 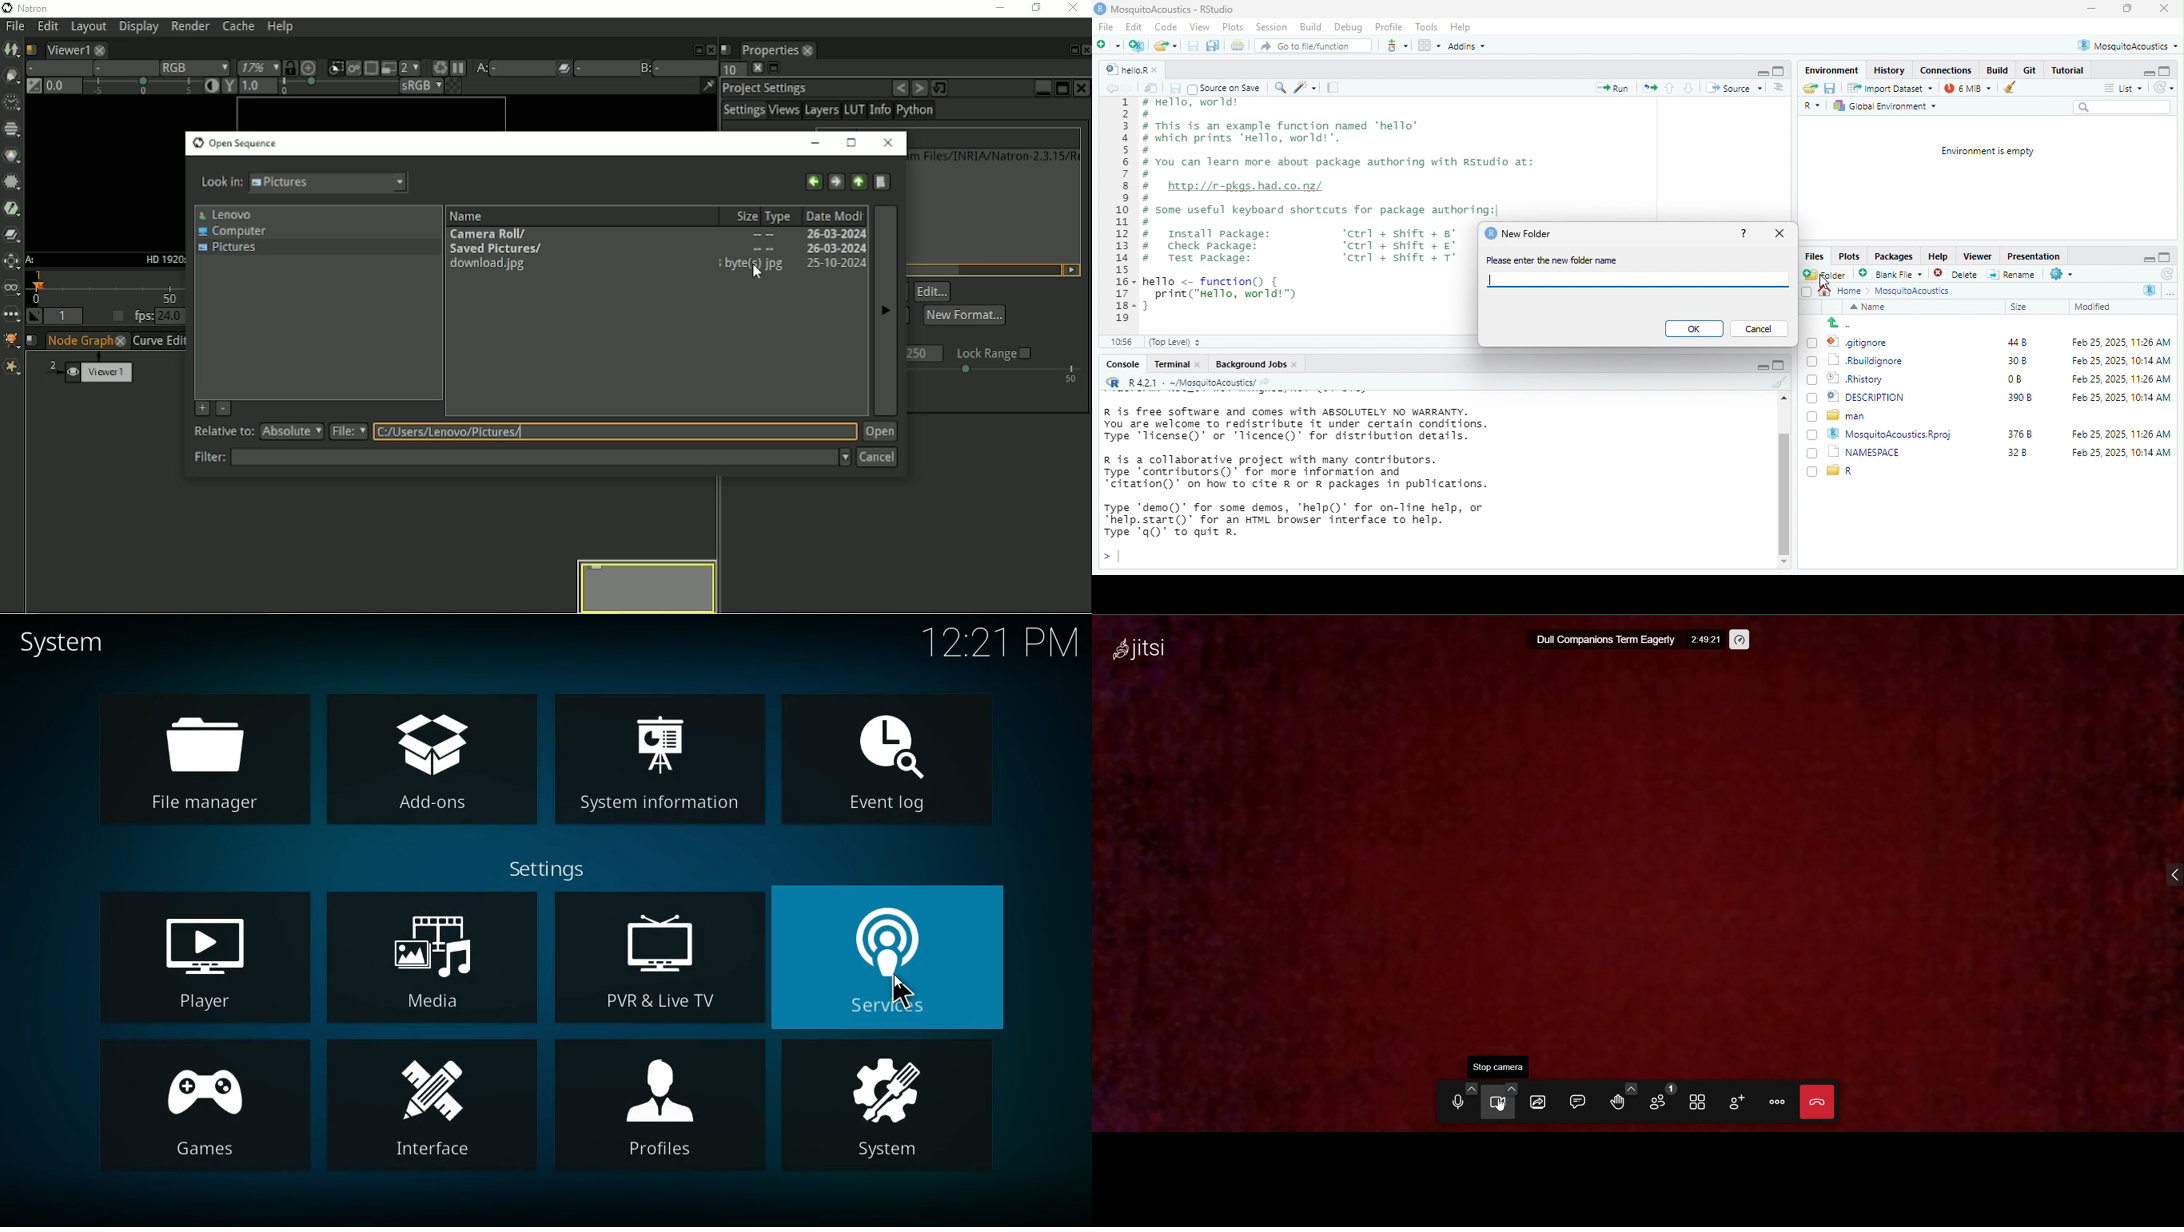 What do you see at coordinates (1310, 26) in the screenshot?
I see `Build` at bounding box center [1310, 26].